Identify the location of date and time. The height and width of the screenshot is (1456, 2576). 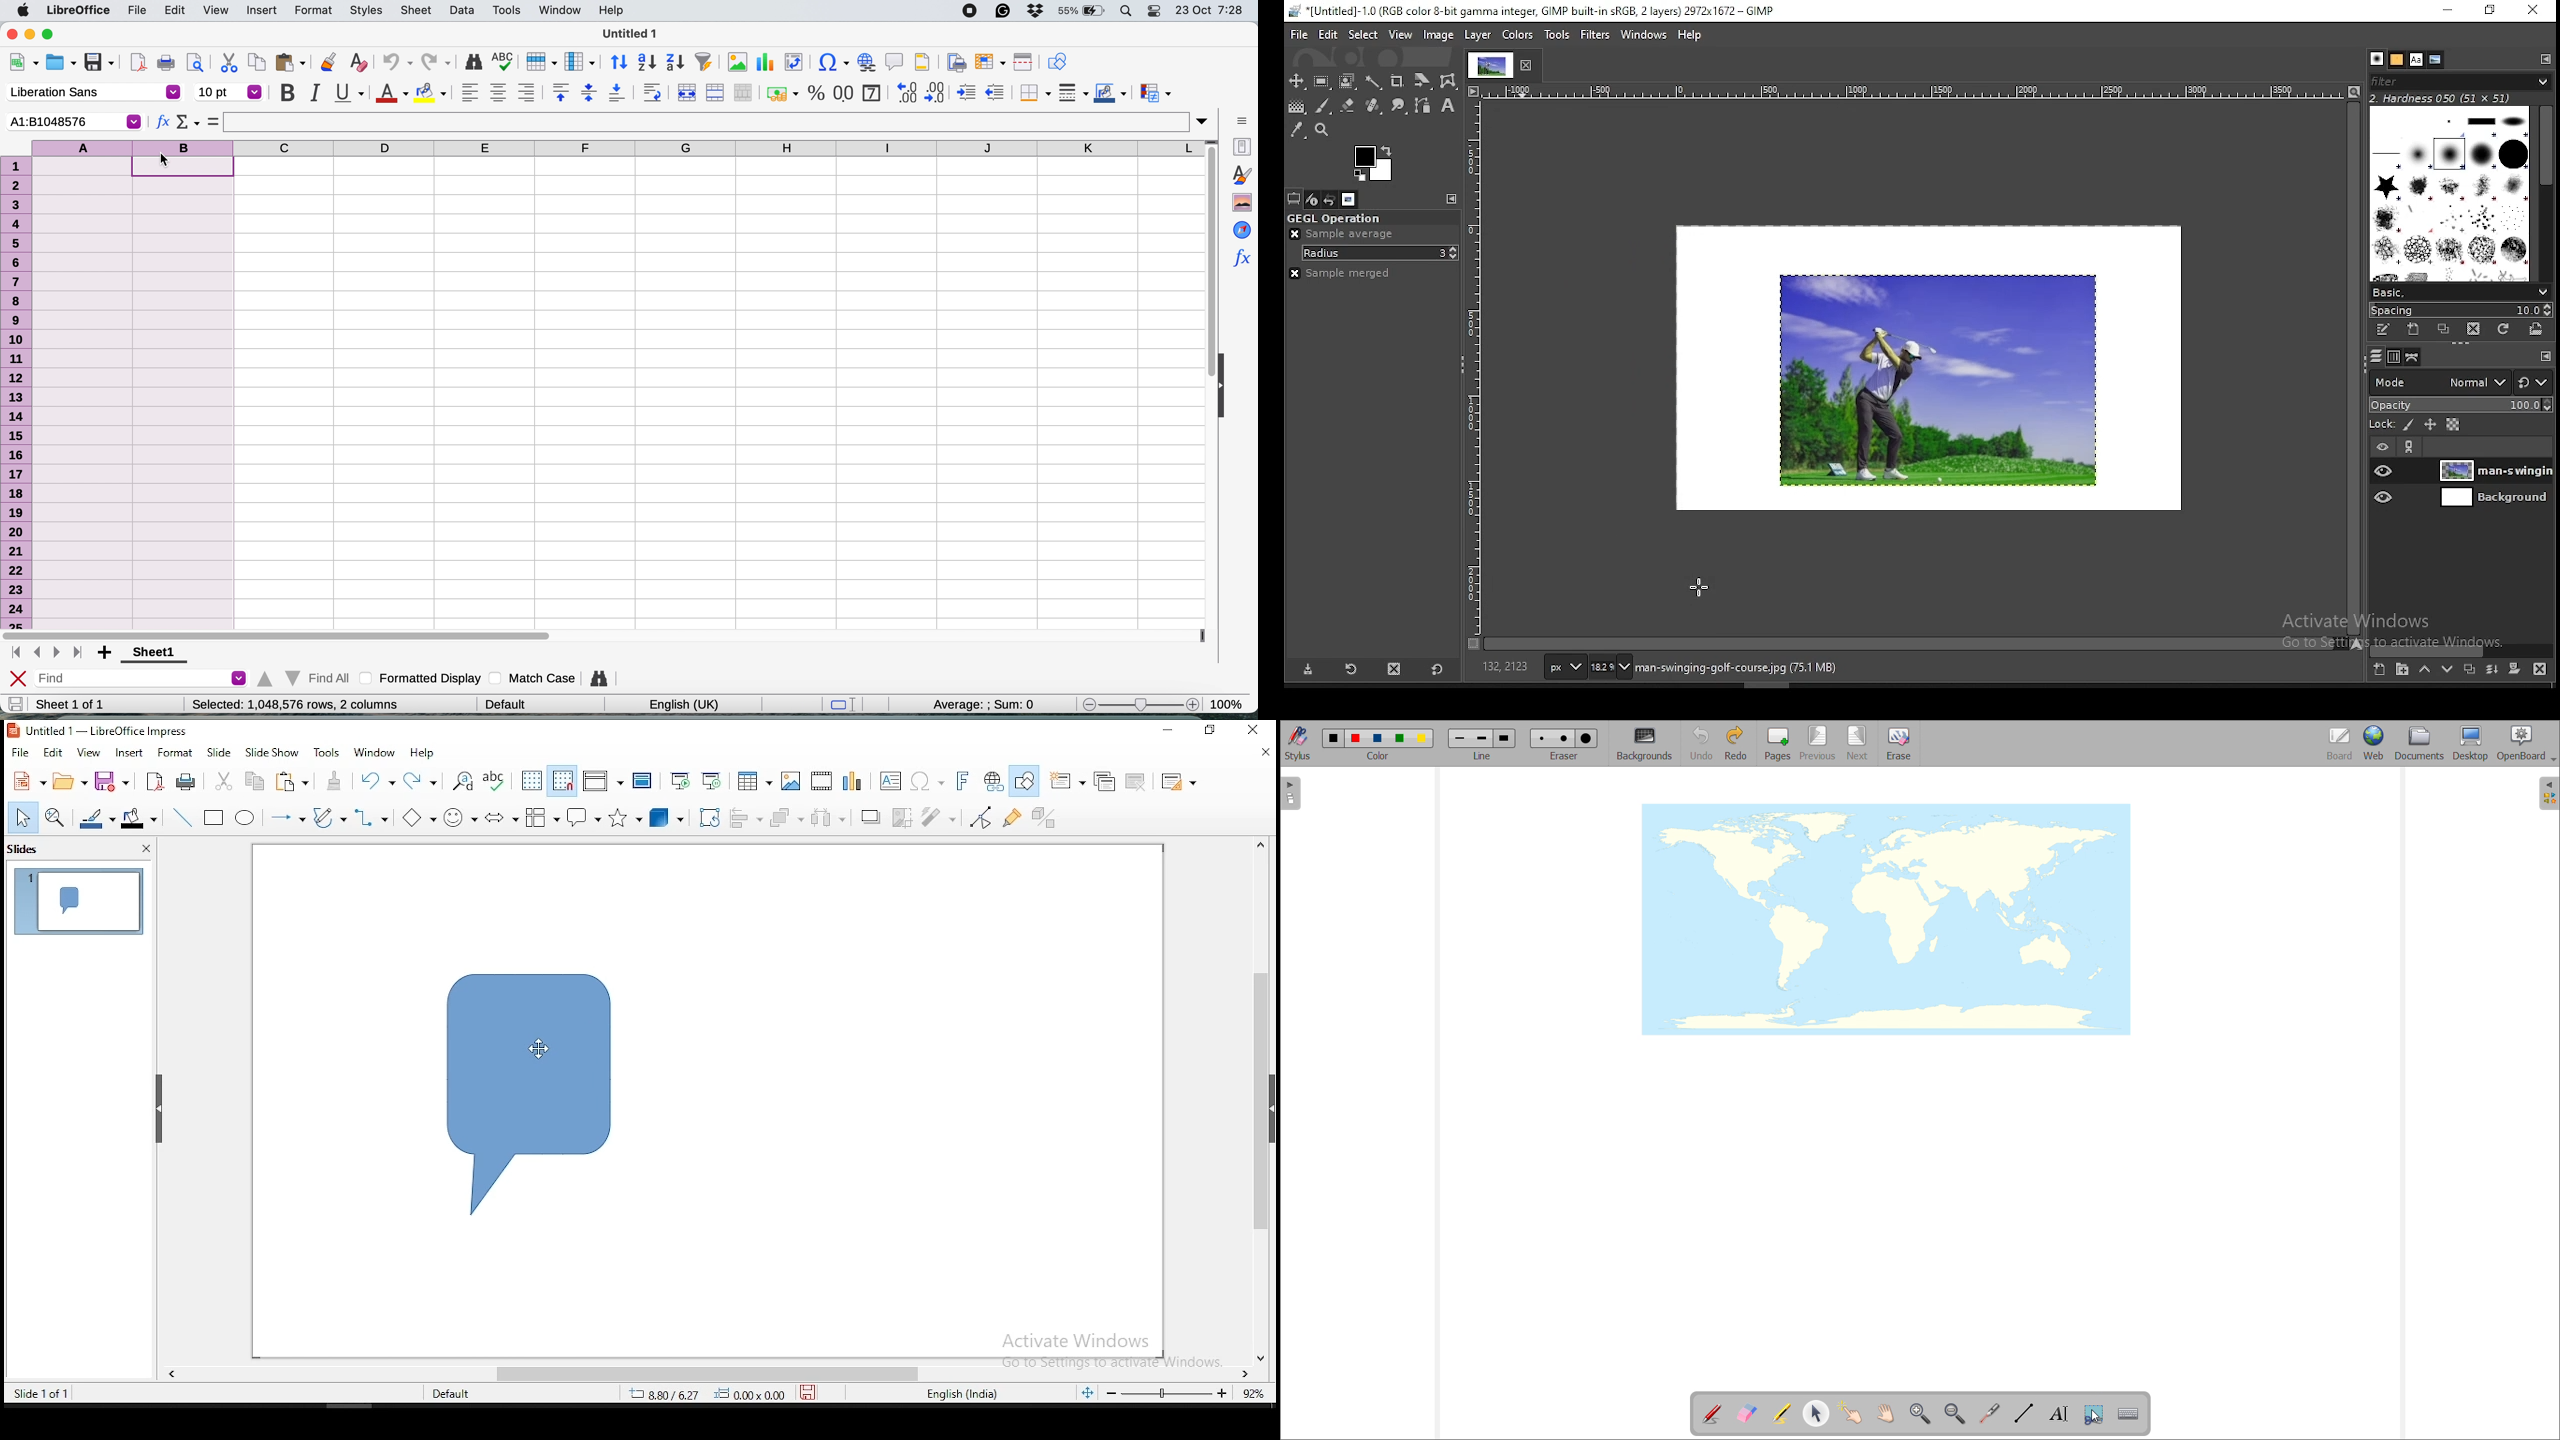
(1215, 10).